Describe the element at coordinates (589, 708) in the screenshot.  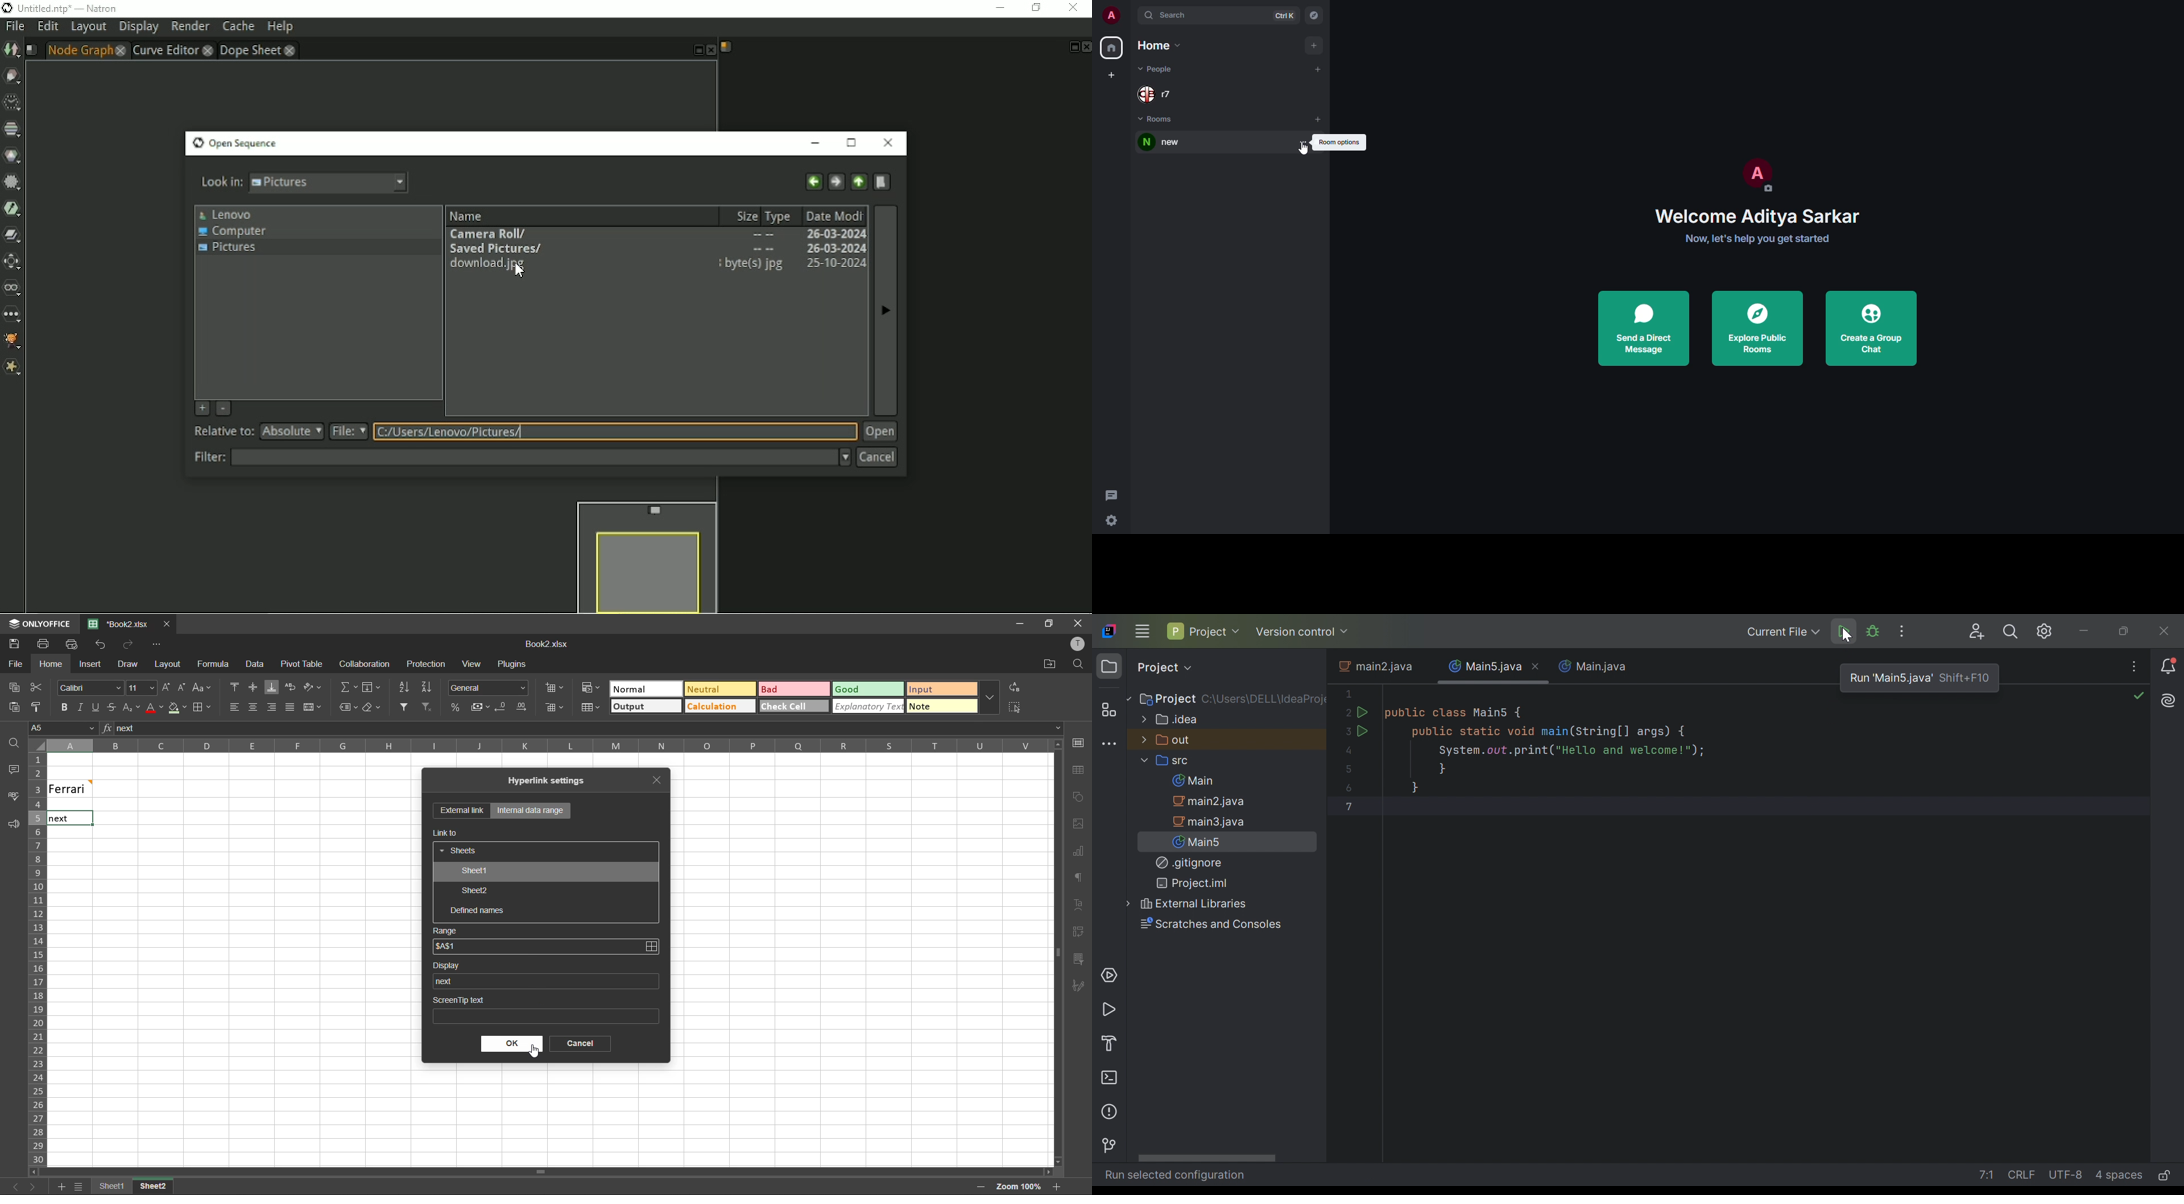
I see `format as table` at that location.